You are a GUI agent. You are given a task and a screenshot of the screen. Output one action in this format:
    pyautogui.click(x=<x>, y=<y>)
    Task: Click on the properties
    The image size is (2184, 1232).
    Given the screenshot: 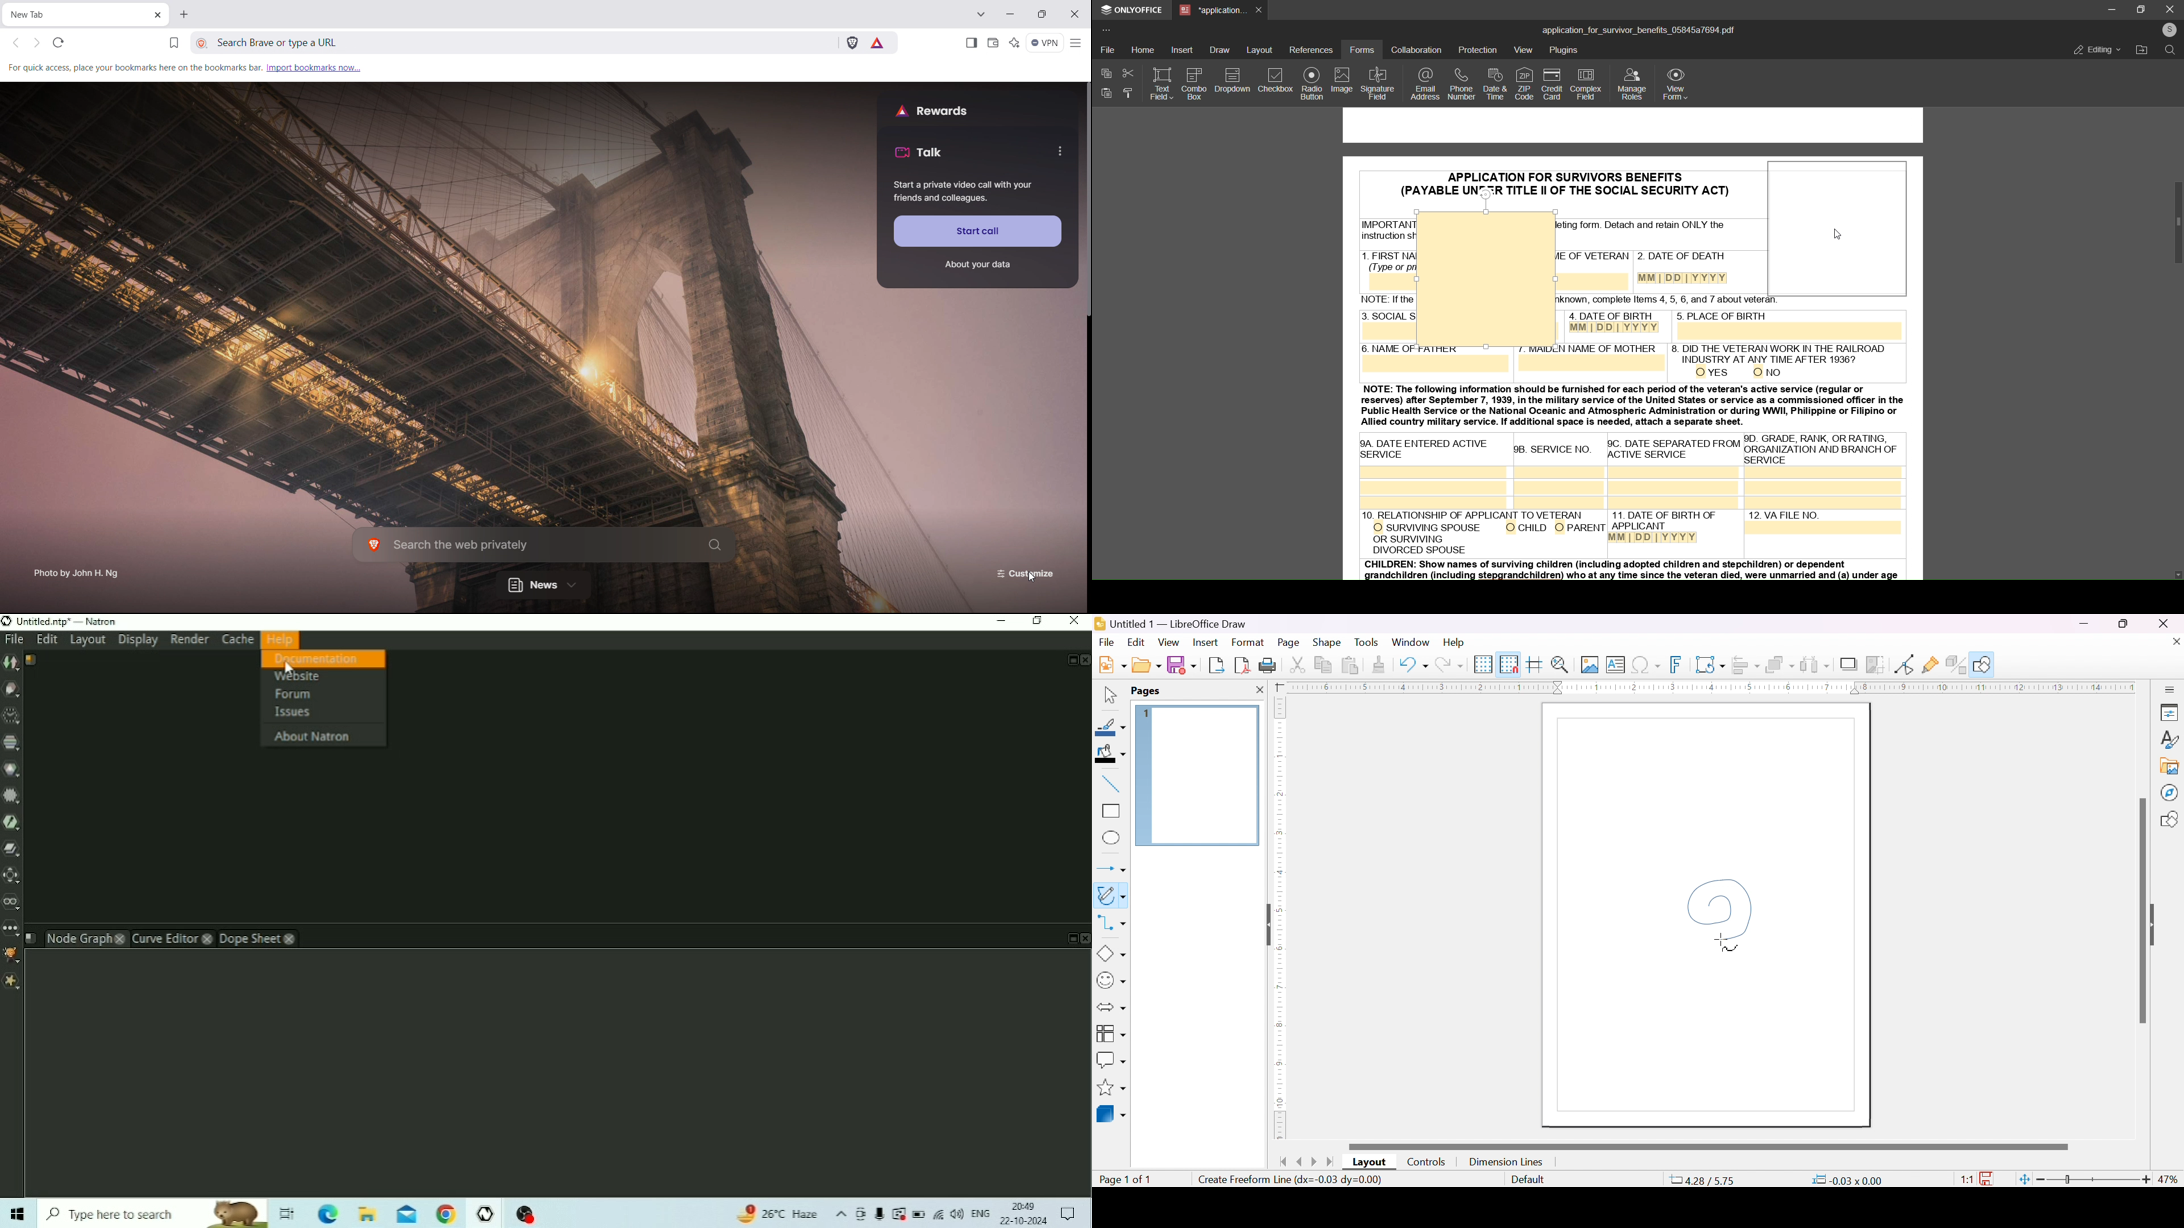 What is the action you would take?
    pyautogui.click(x=2170, y=711)
    